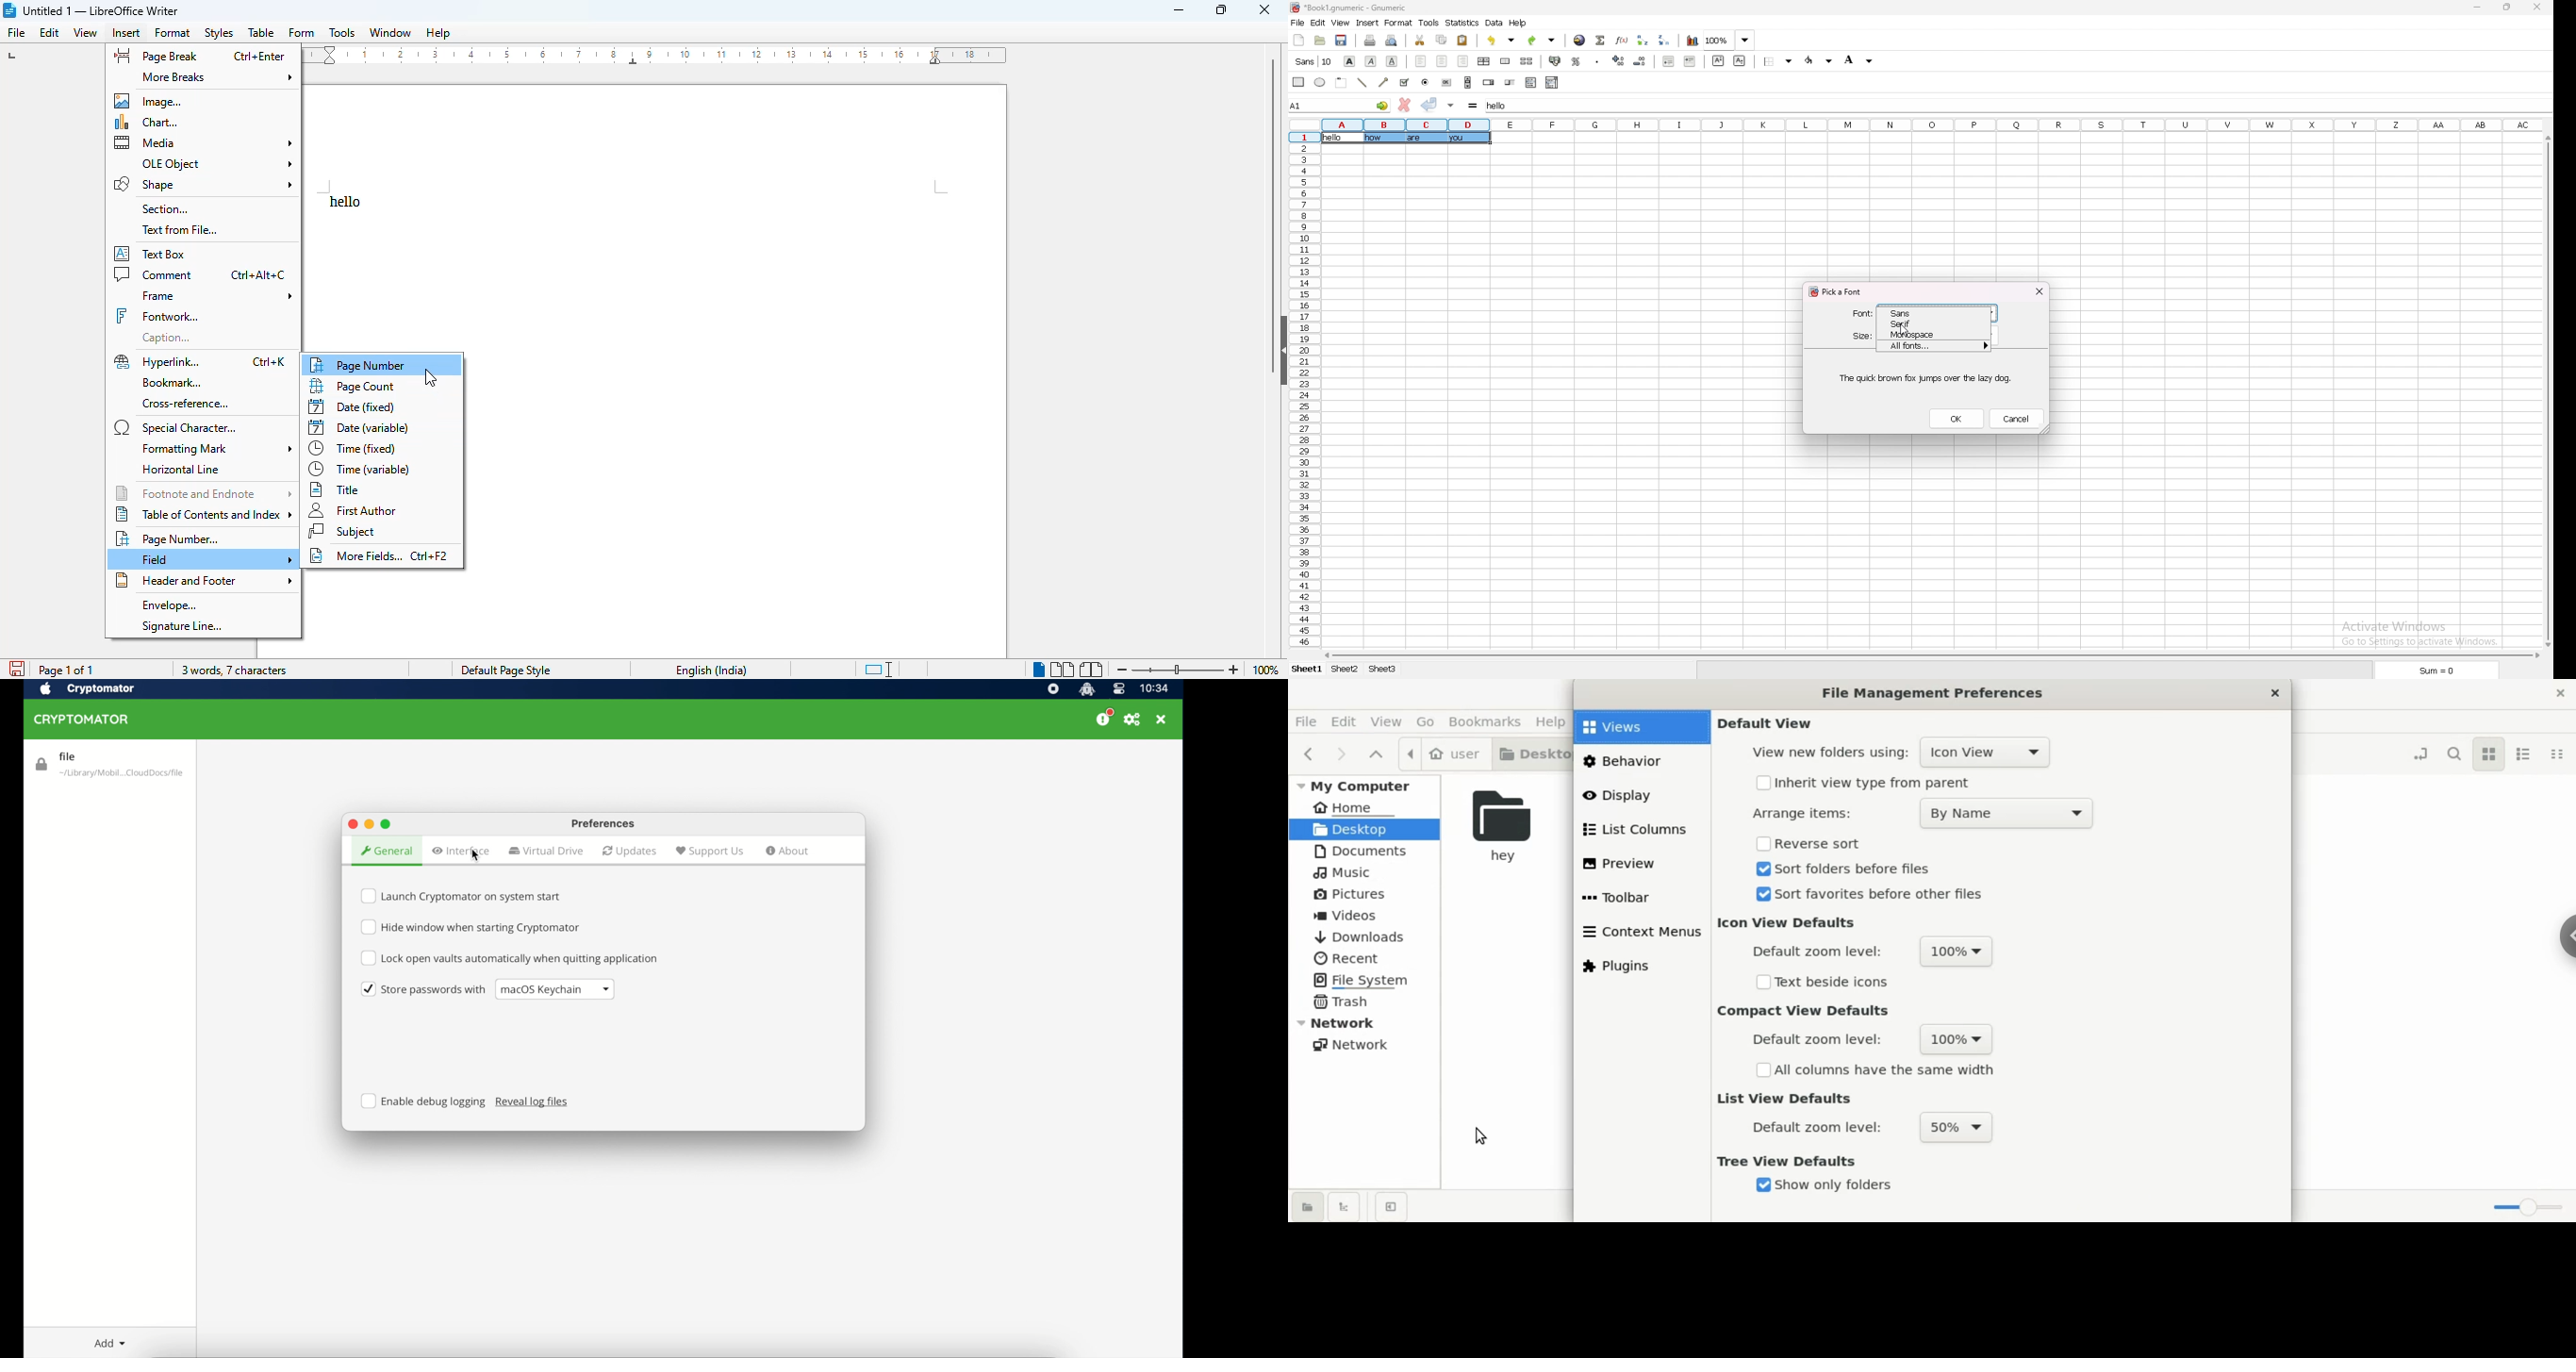  What do you see at coordinates (1223, 10) in the screenshot?
I see `maximize` at bounding box center [1223, 10].